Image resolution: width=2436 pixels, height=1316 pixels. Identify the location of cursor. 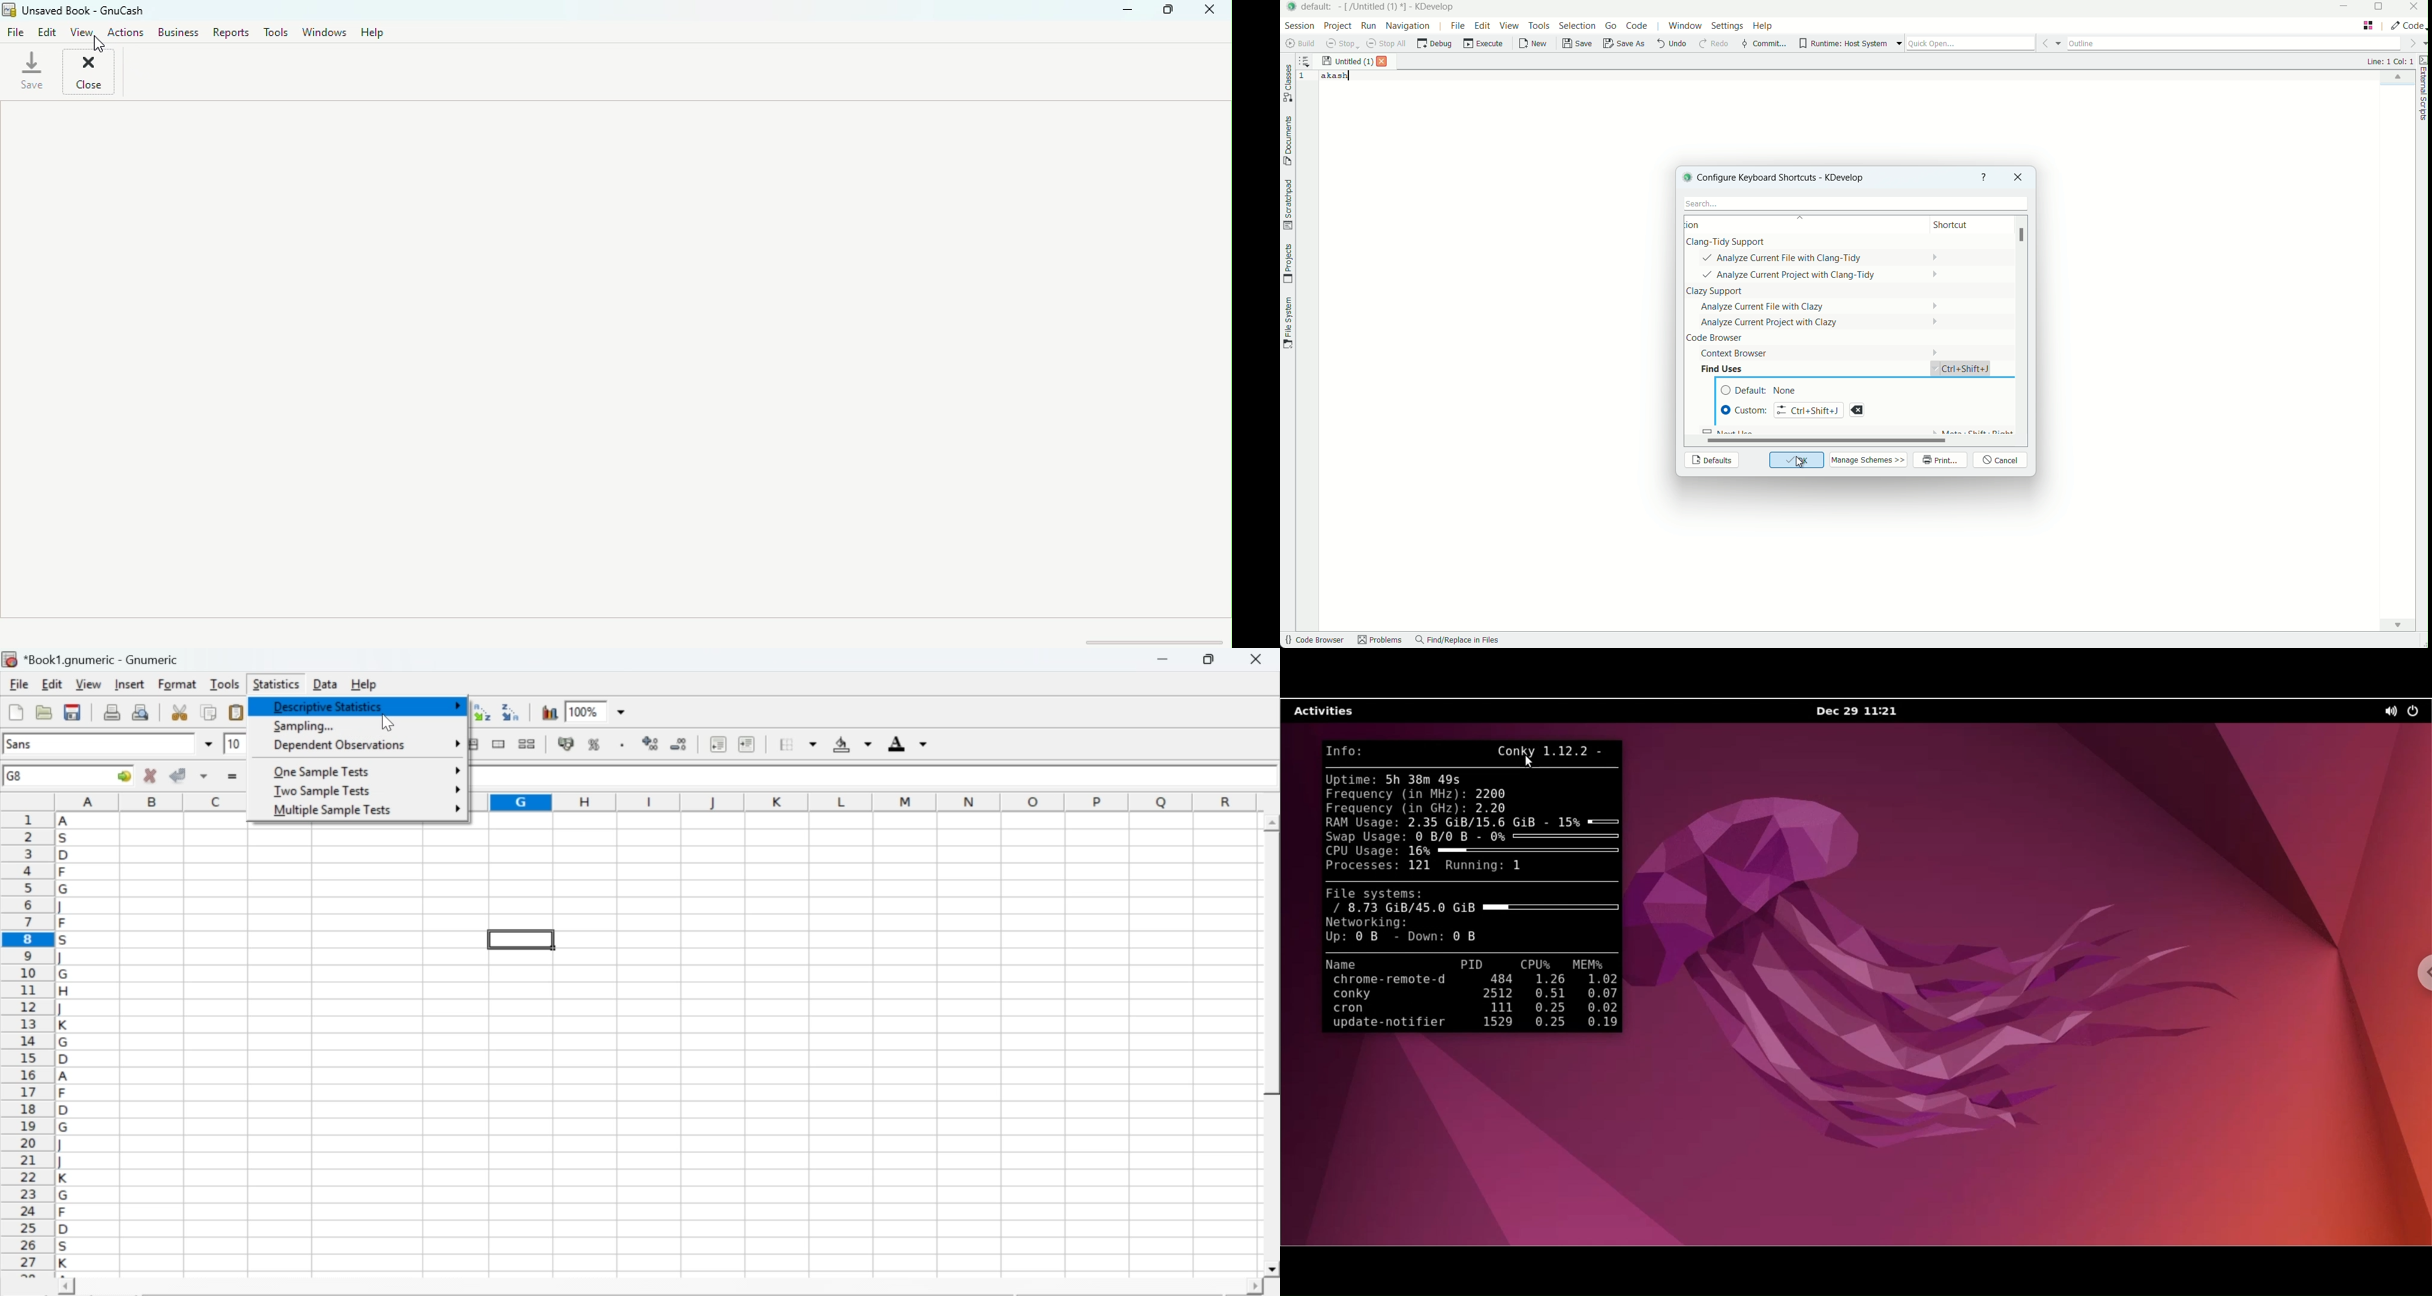
(101, 46).